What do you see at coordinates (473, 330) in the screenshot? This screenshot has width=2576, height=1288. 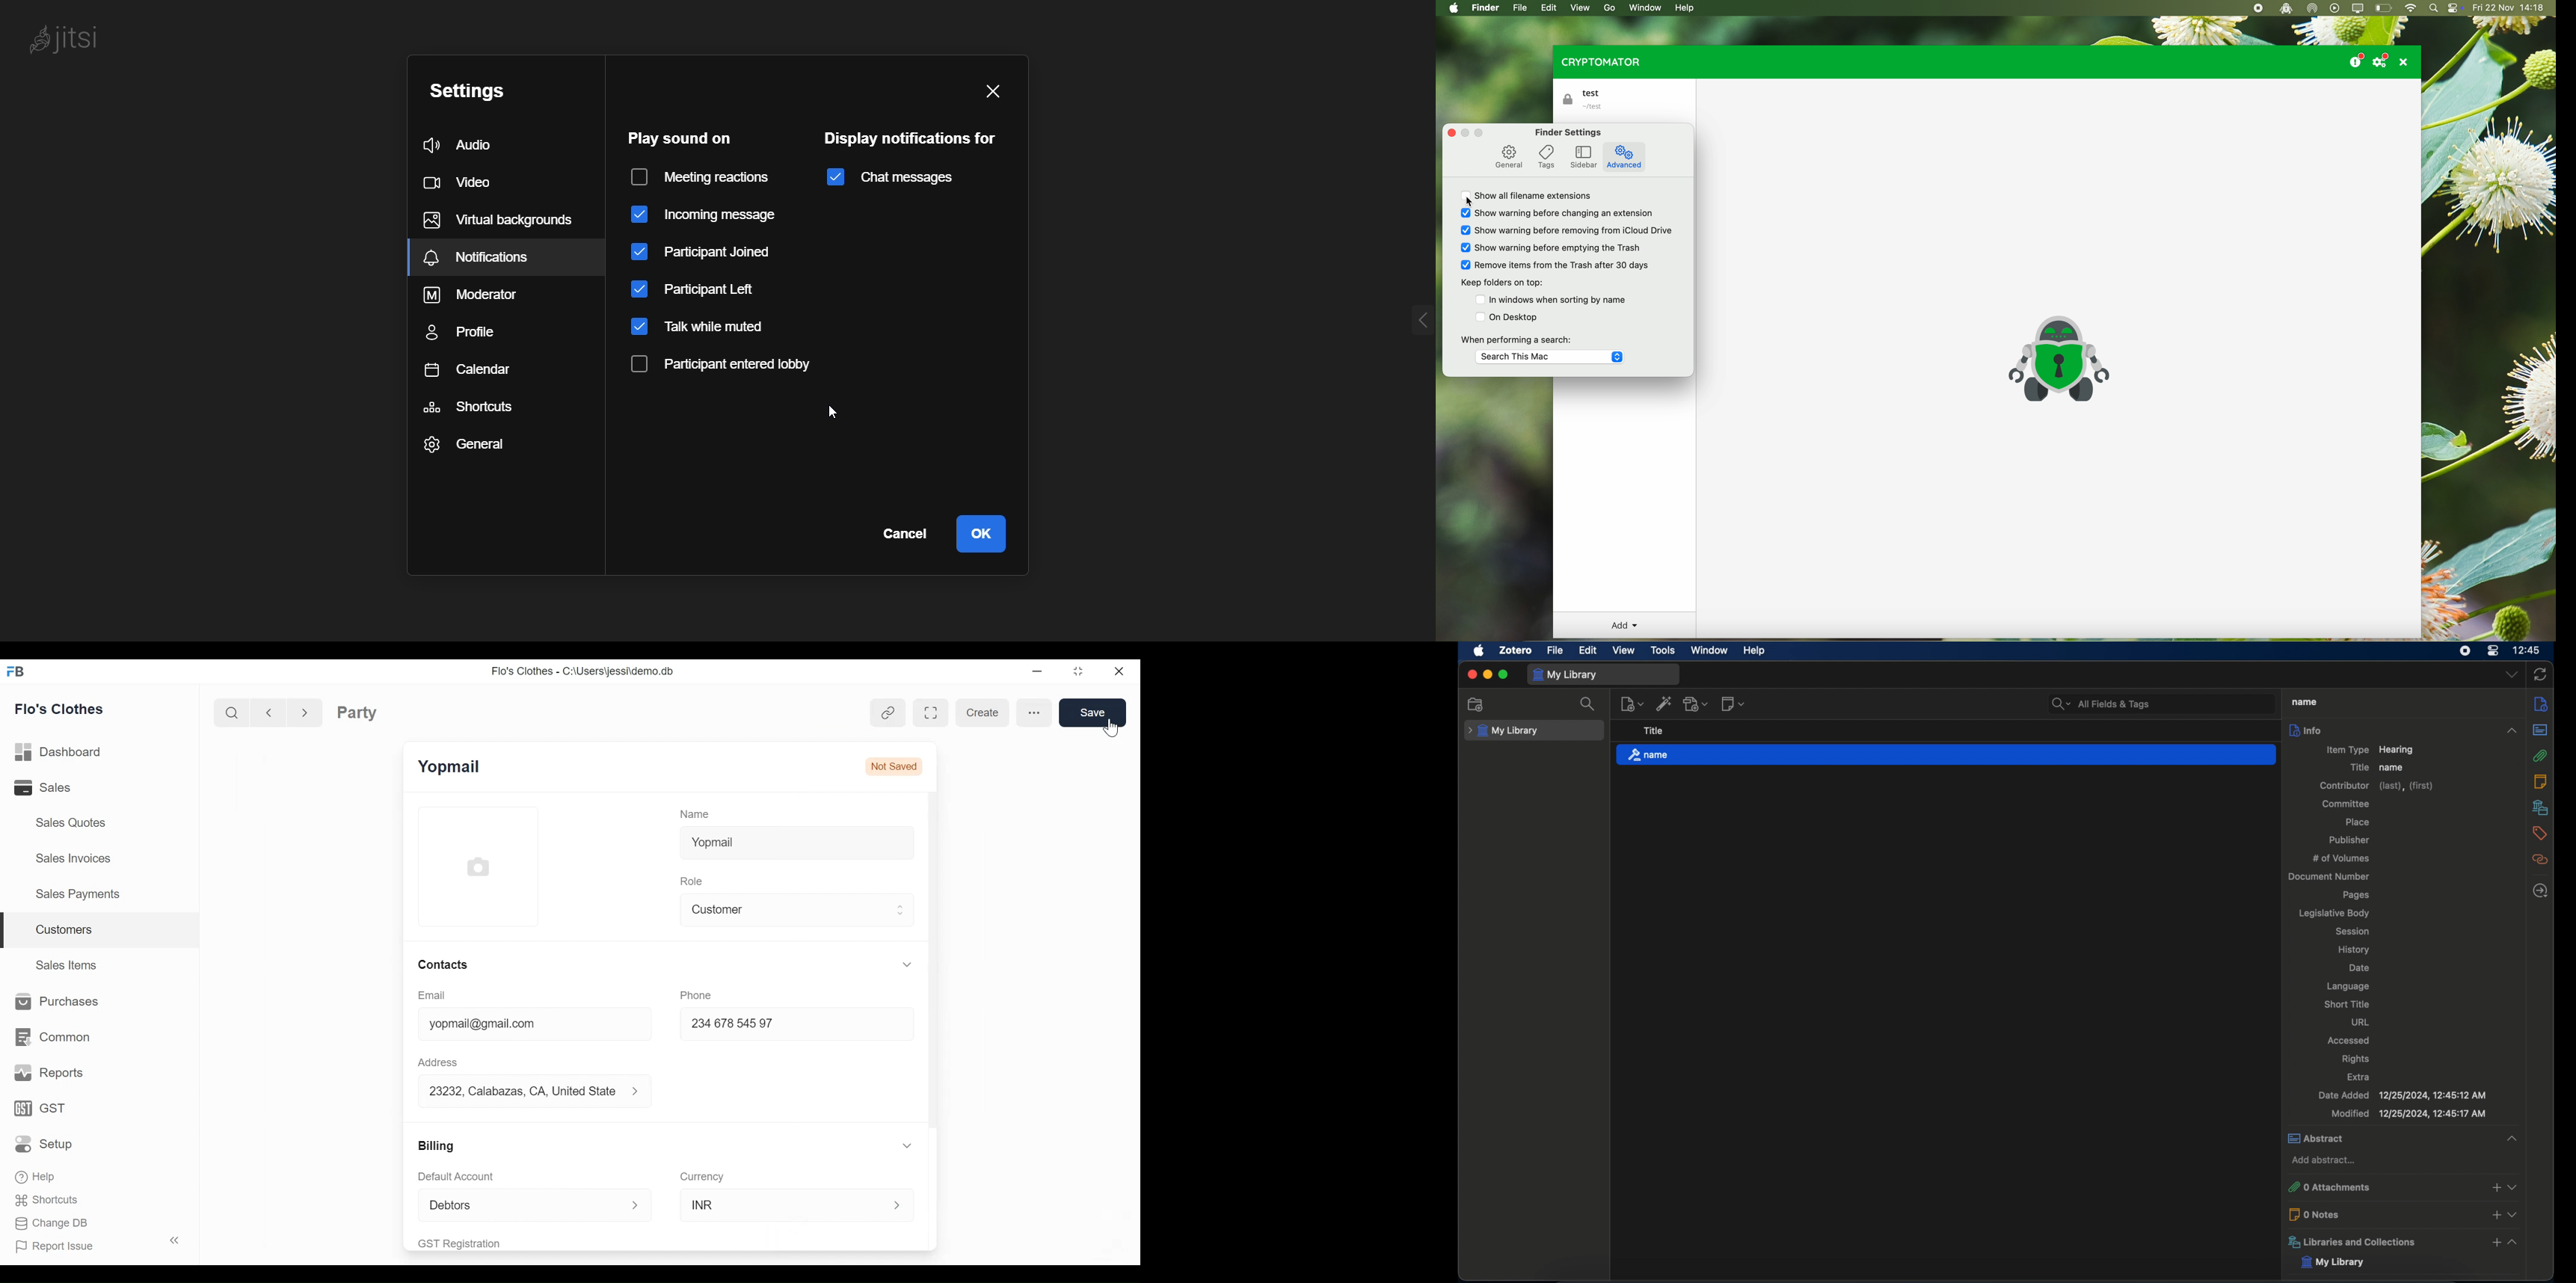 I see `Profile` at bounding box center [473, 330].